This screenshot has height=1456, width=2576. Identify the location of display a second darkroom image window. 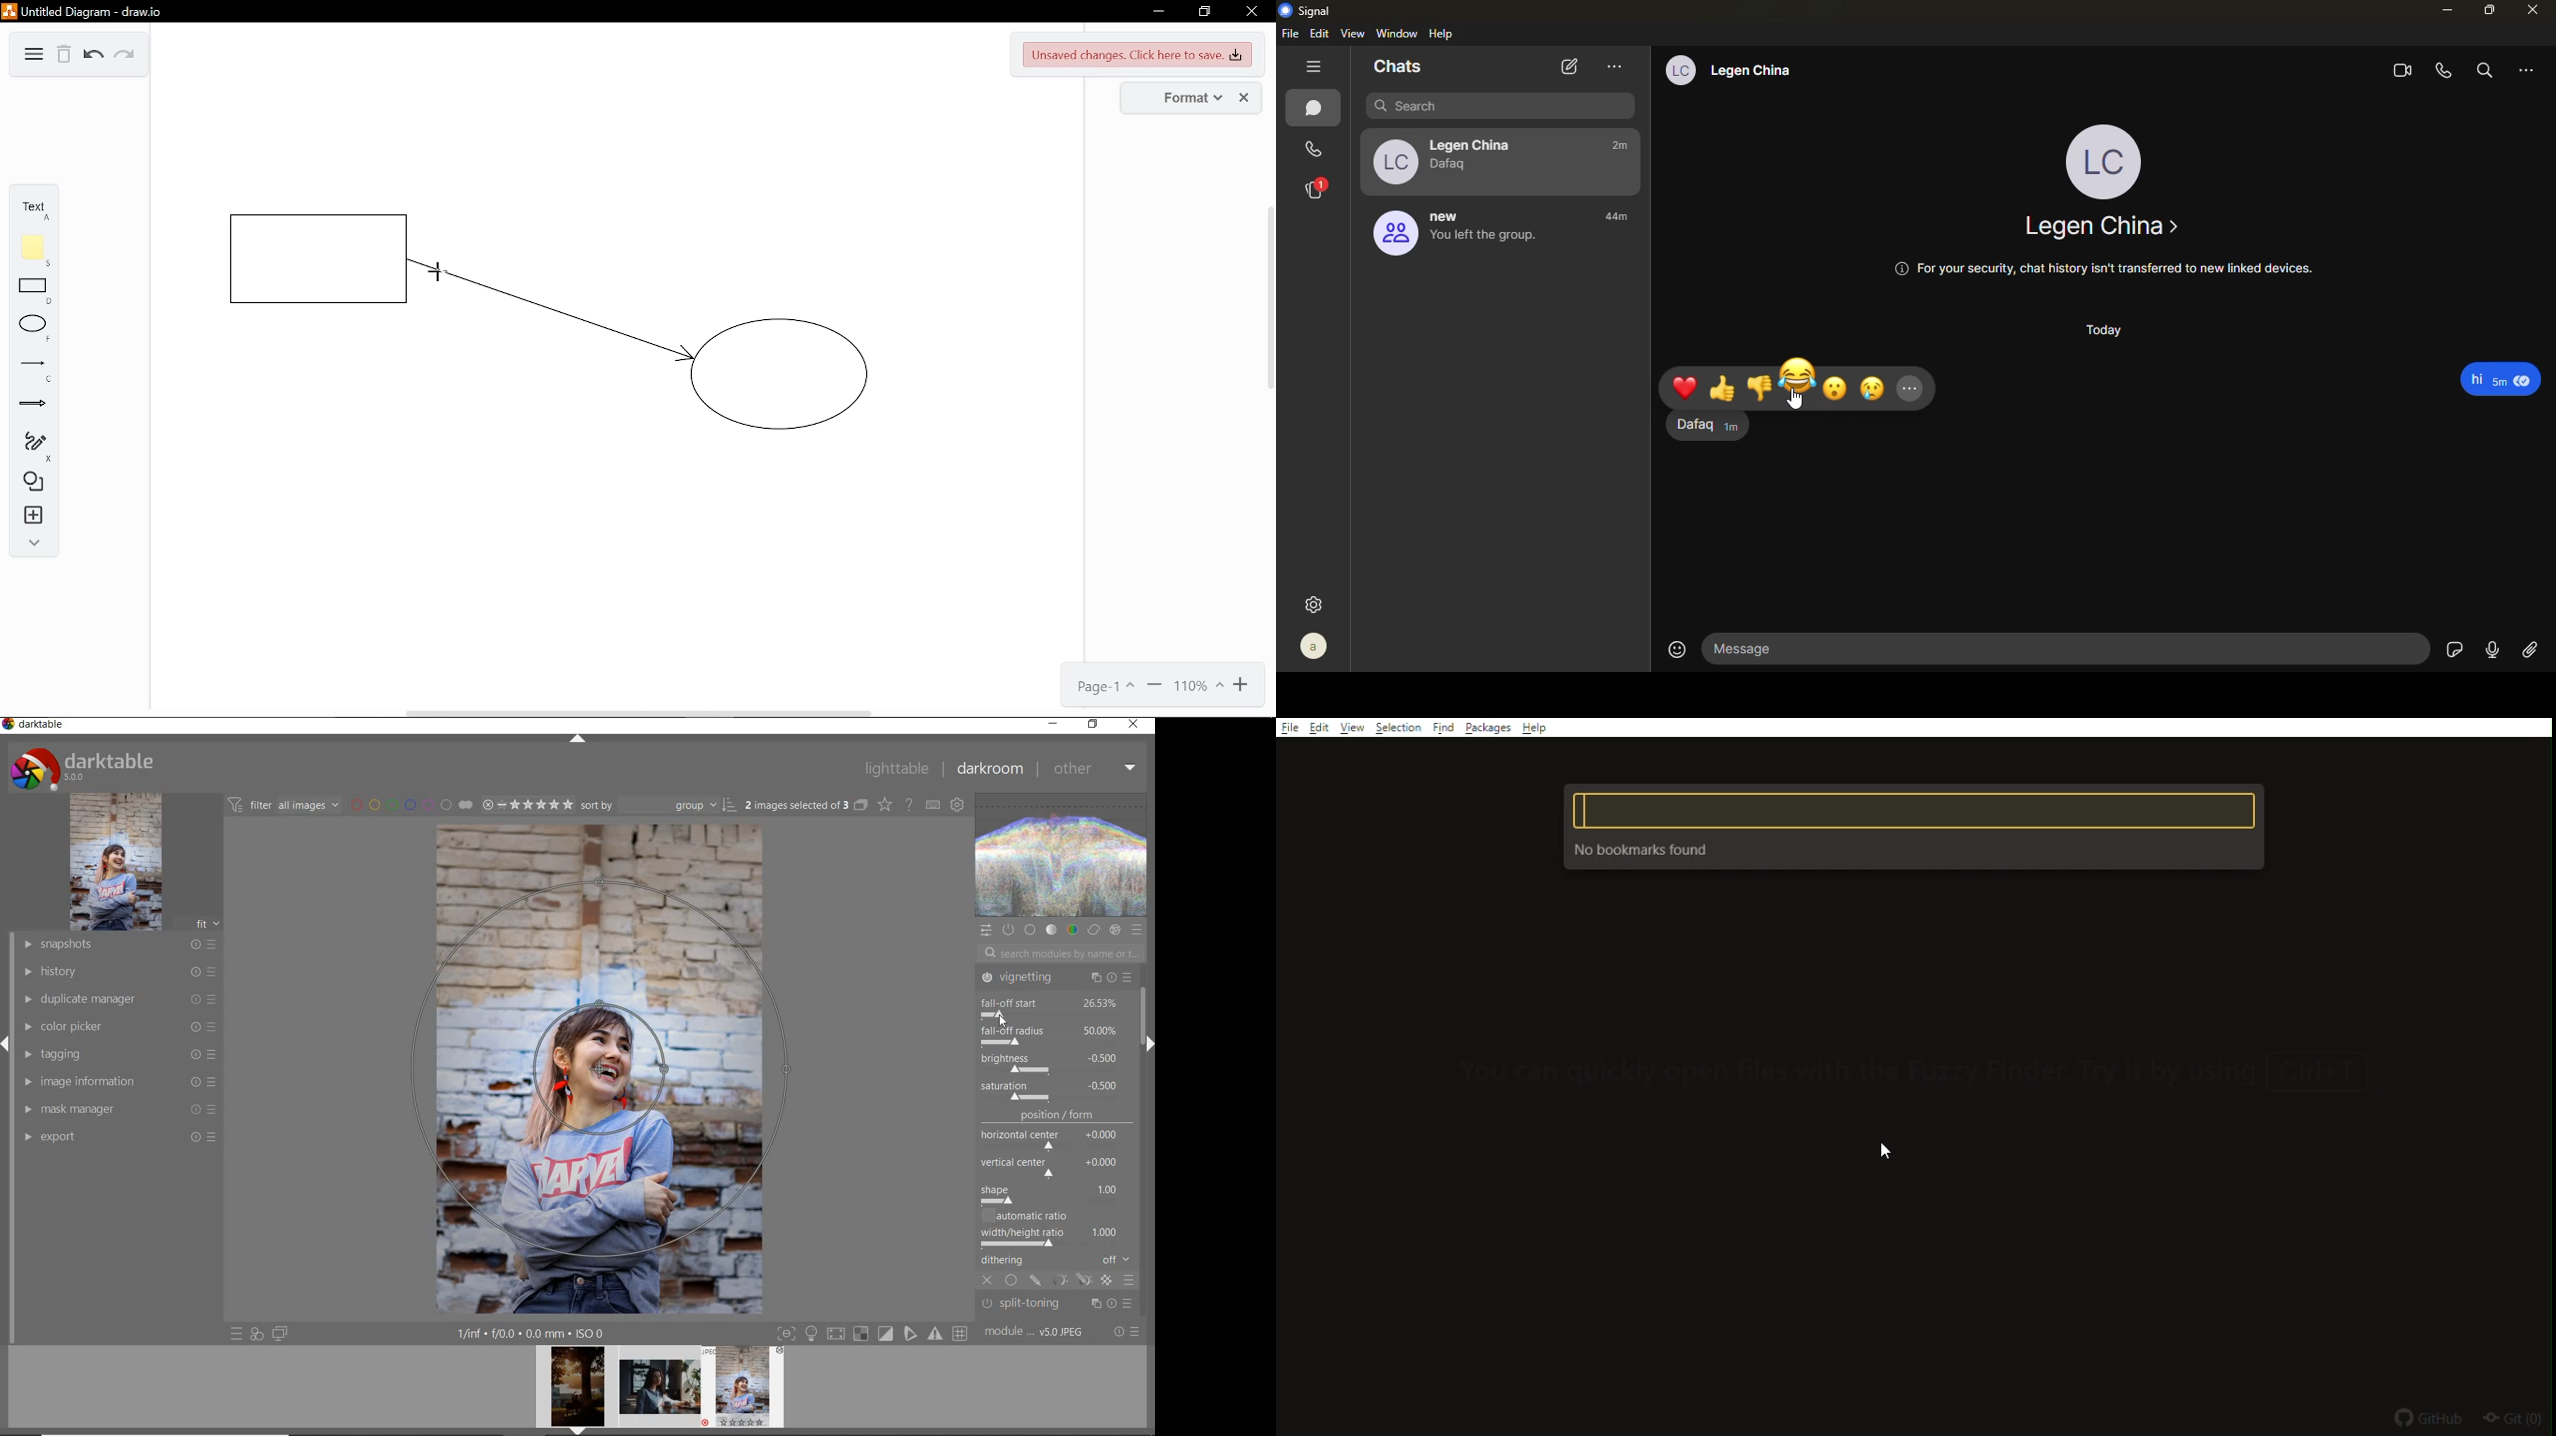
(281, 1334).